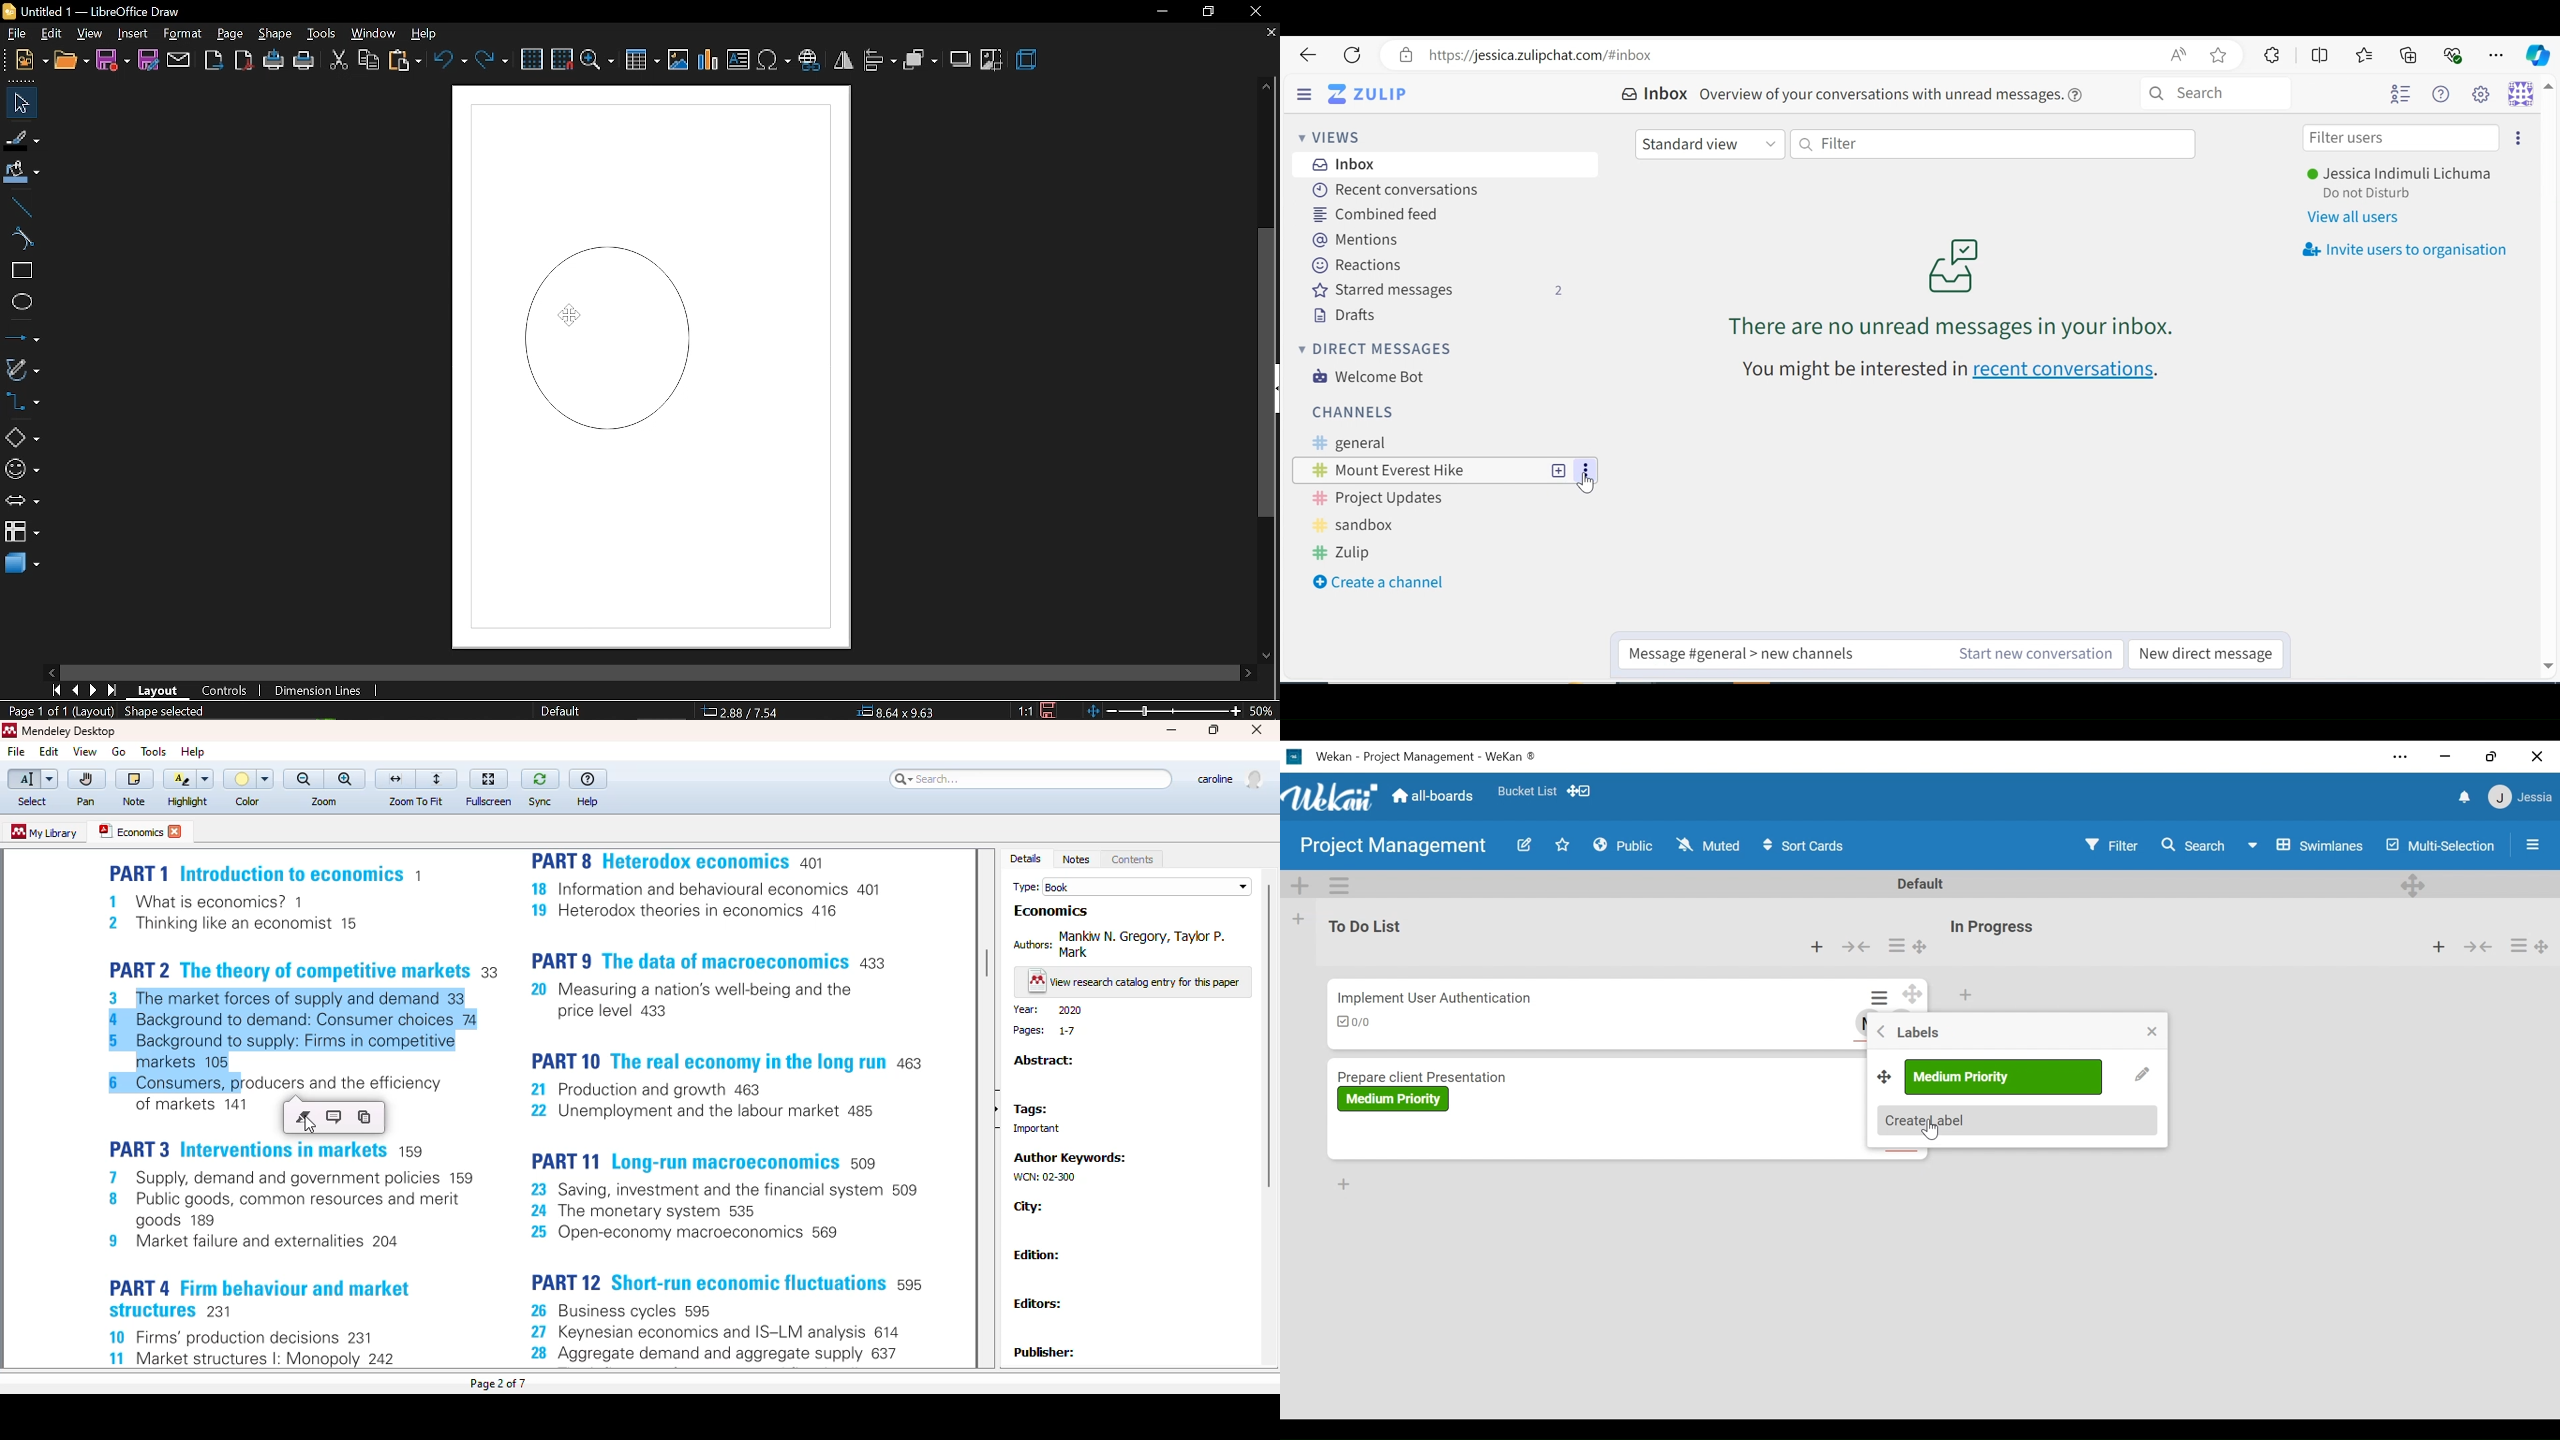 The height and width of the screenshot is (1456, 2576). I want to click on unread messages, so click(1951, 287).